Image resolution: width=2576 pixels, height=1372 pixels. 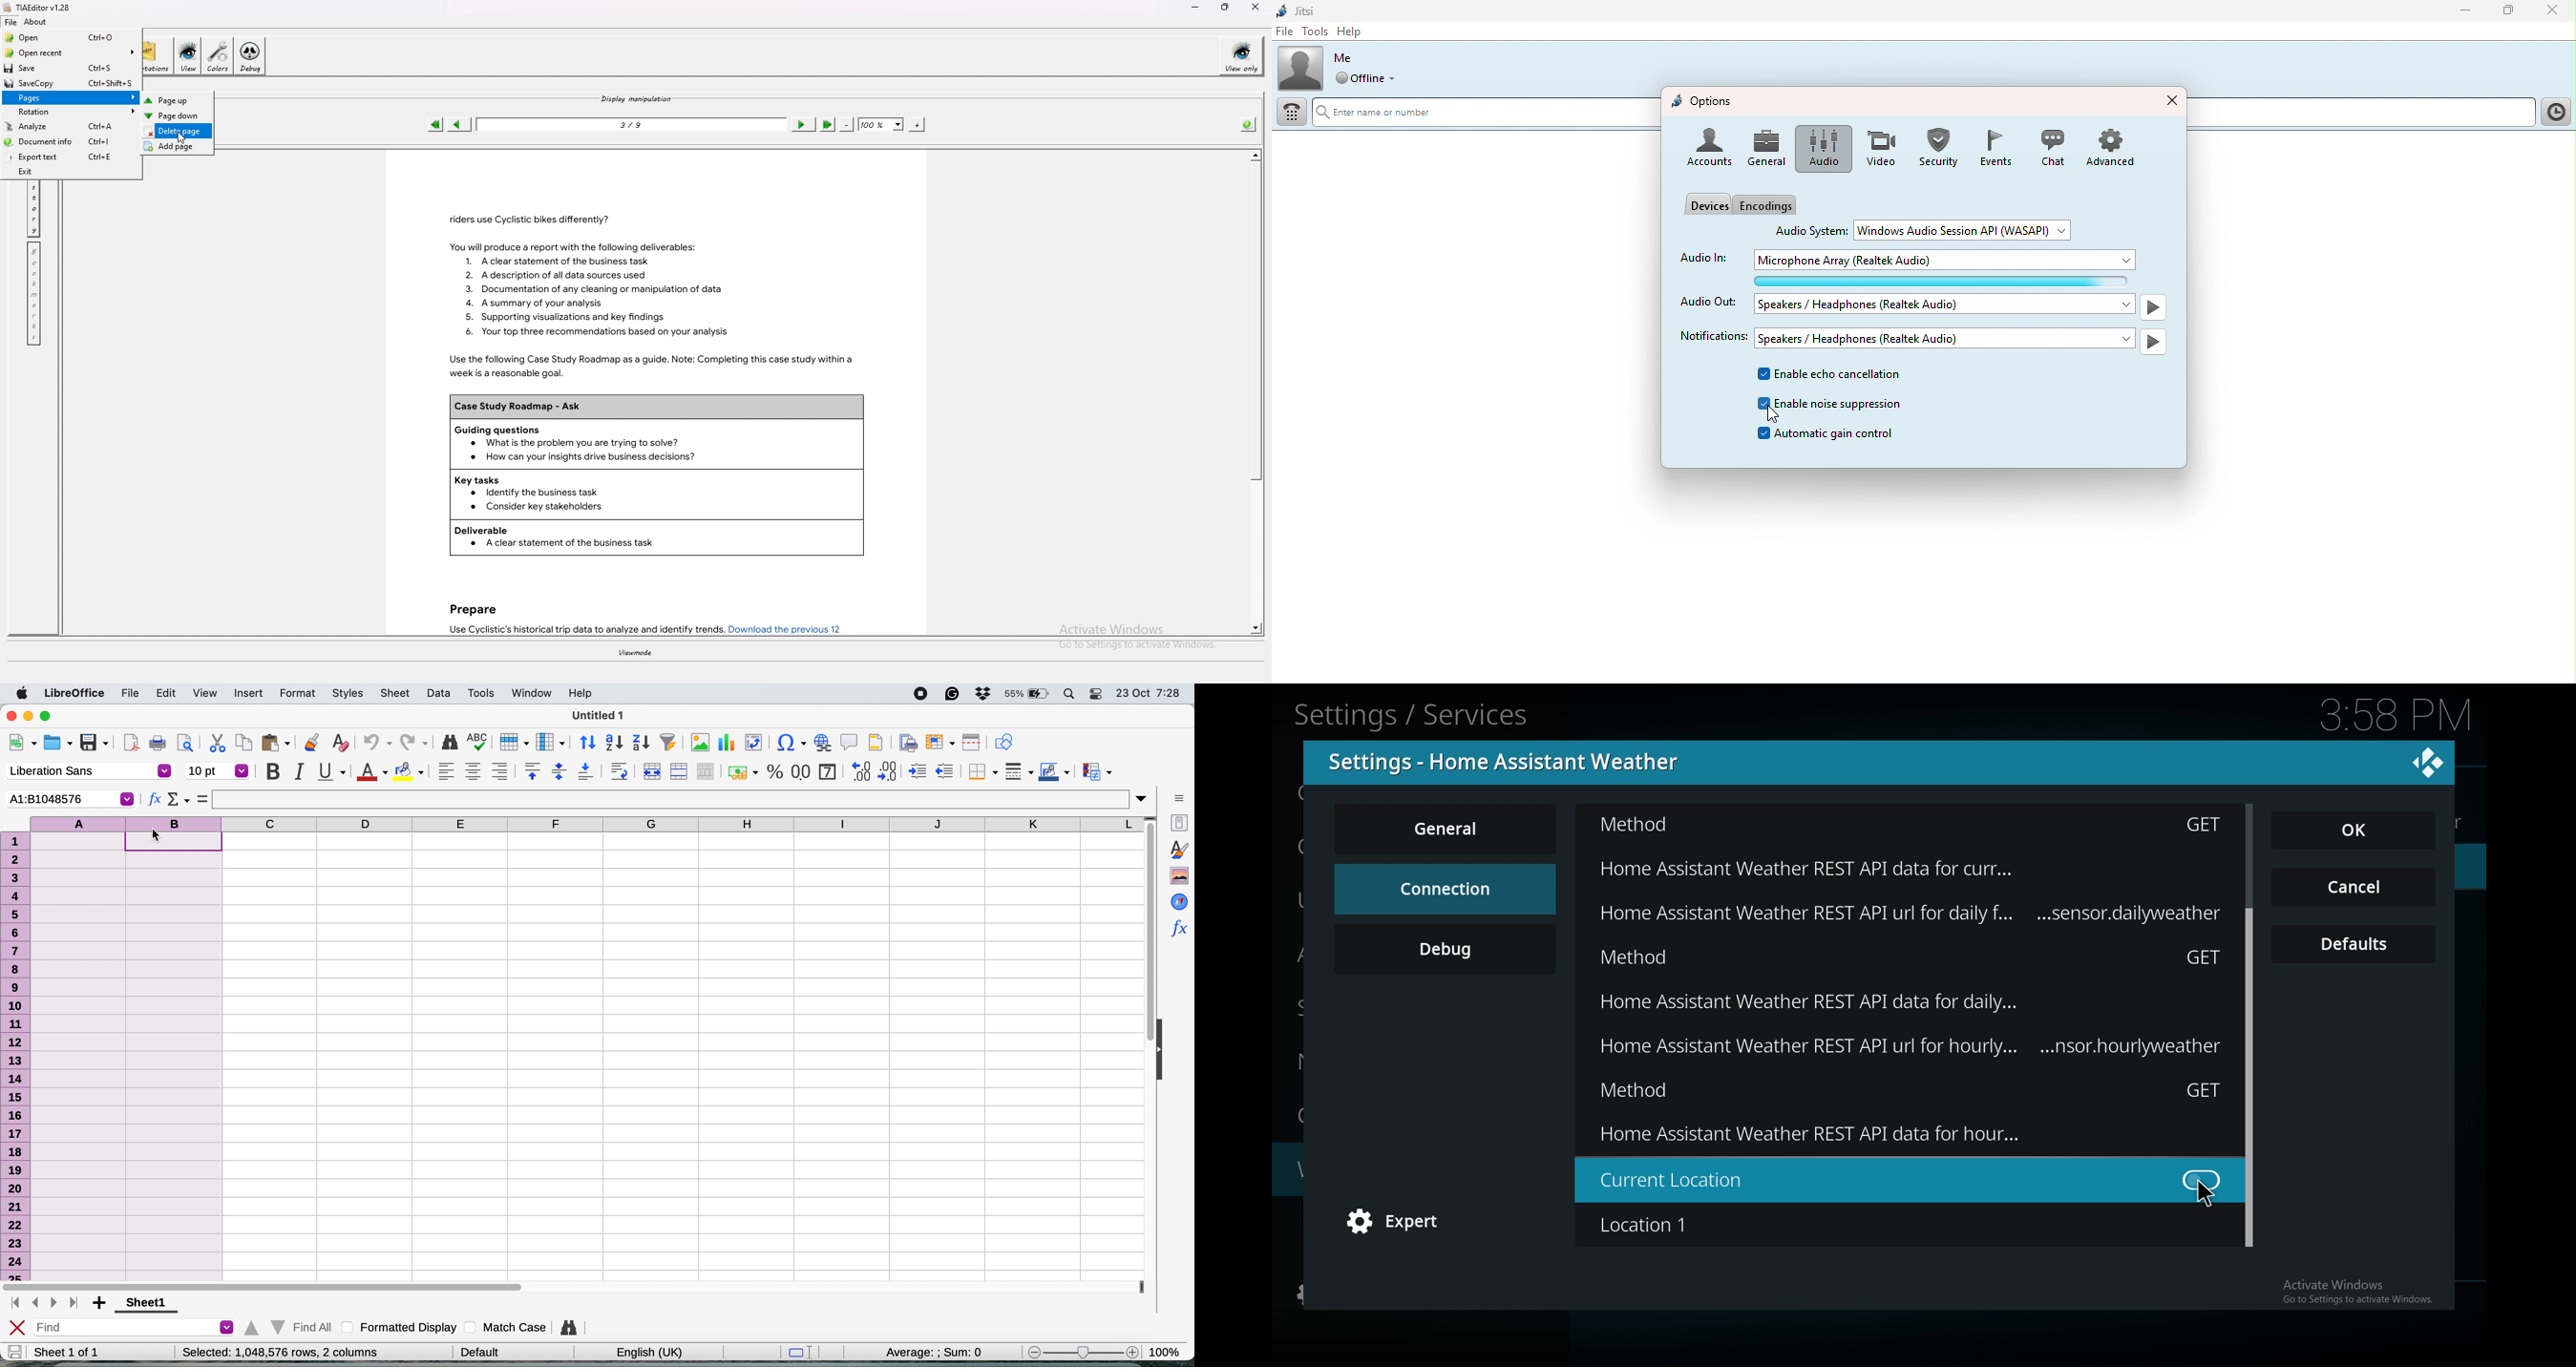 What do you see at coordinates (167, 694) in the screenshot?
I see `edit` at bounding box center [167, 694].